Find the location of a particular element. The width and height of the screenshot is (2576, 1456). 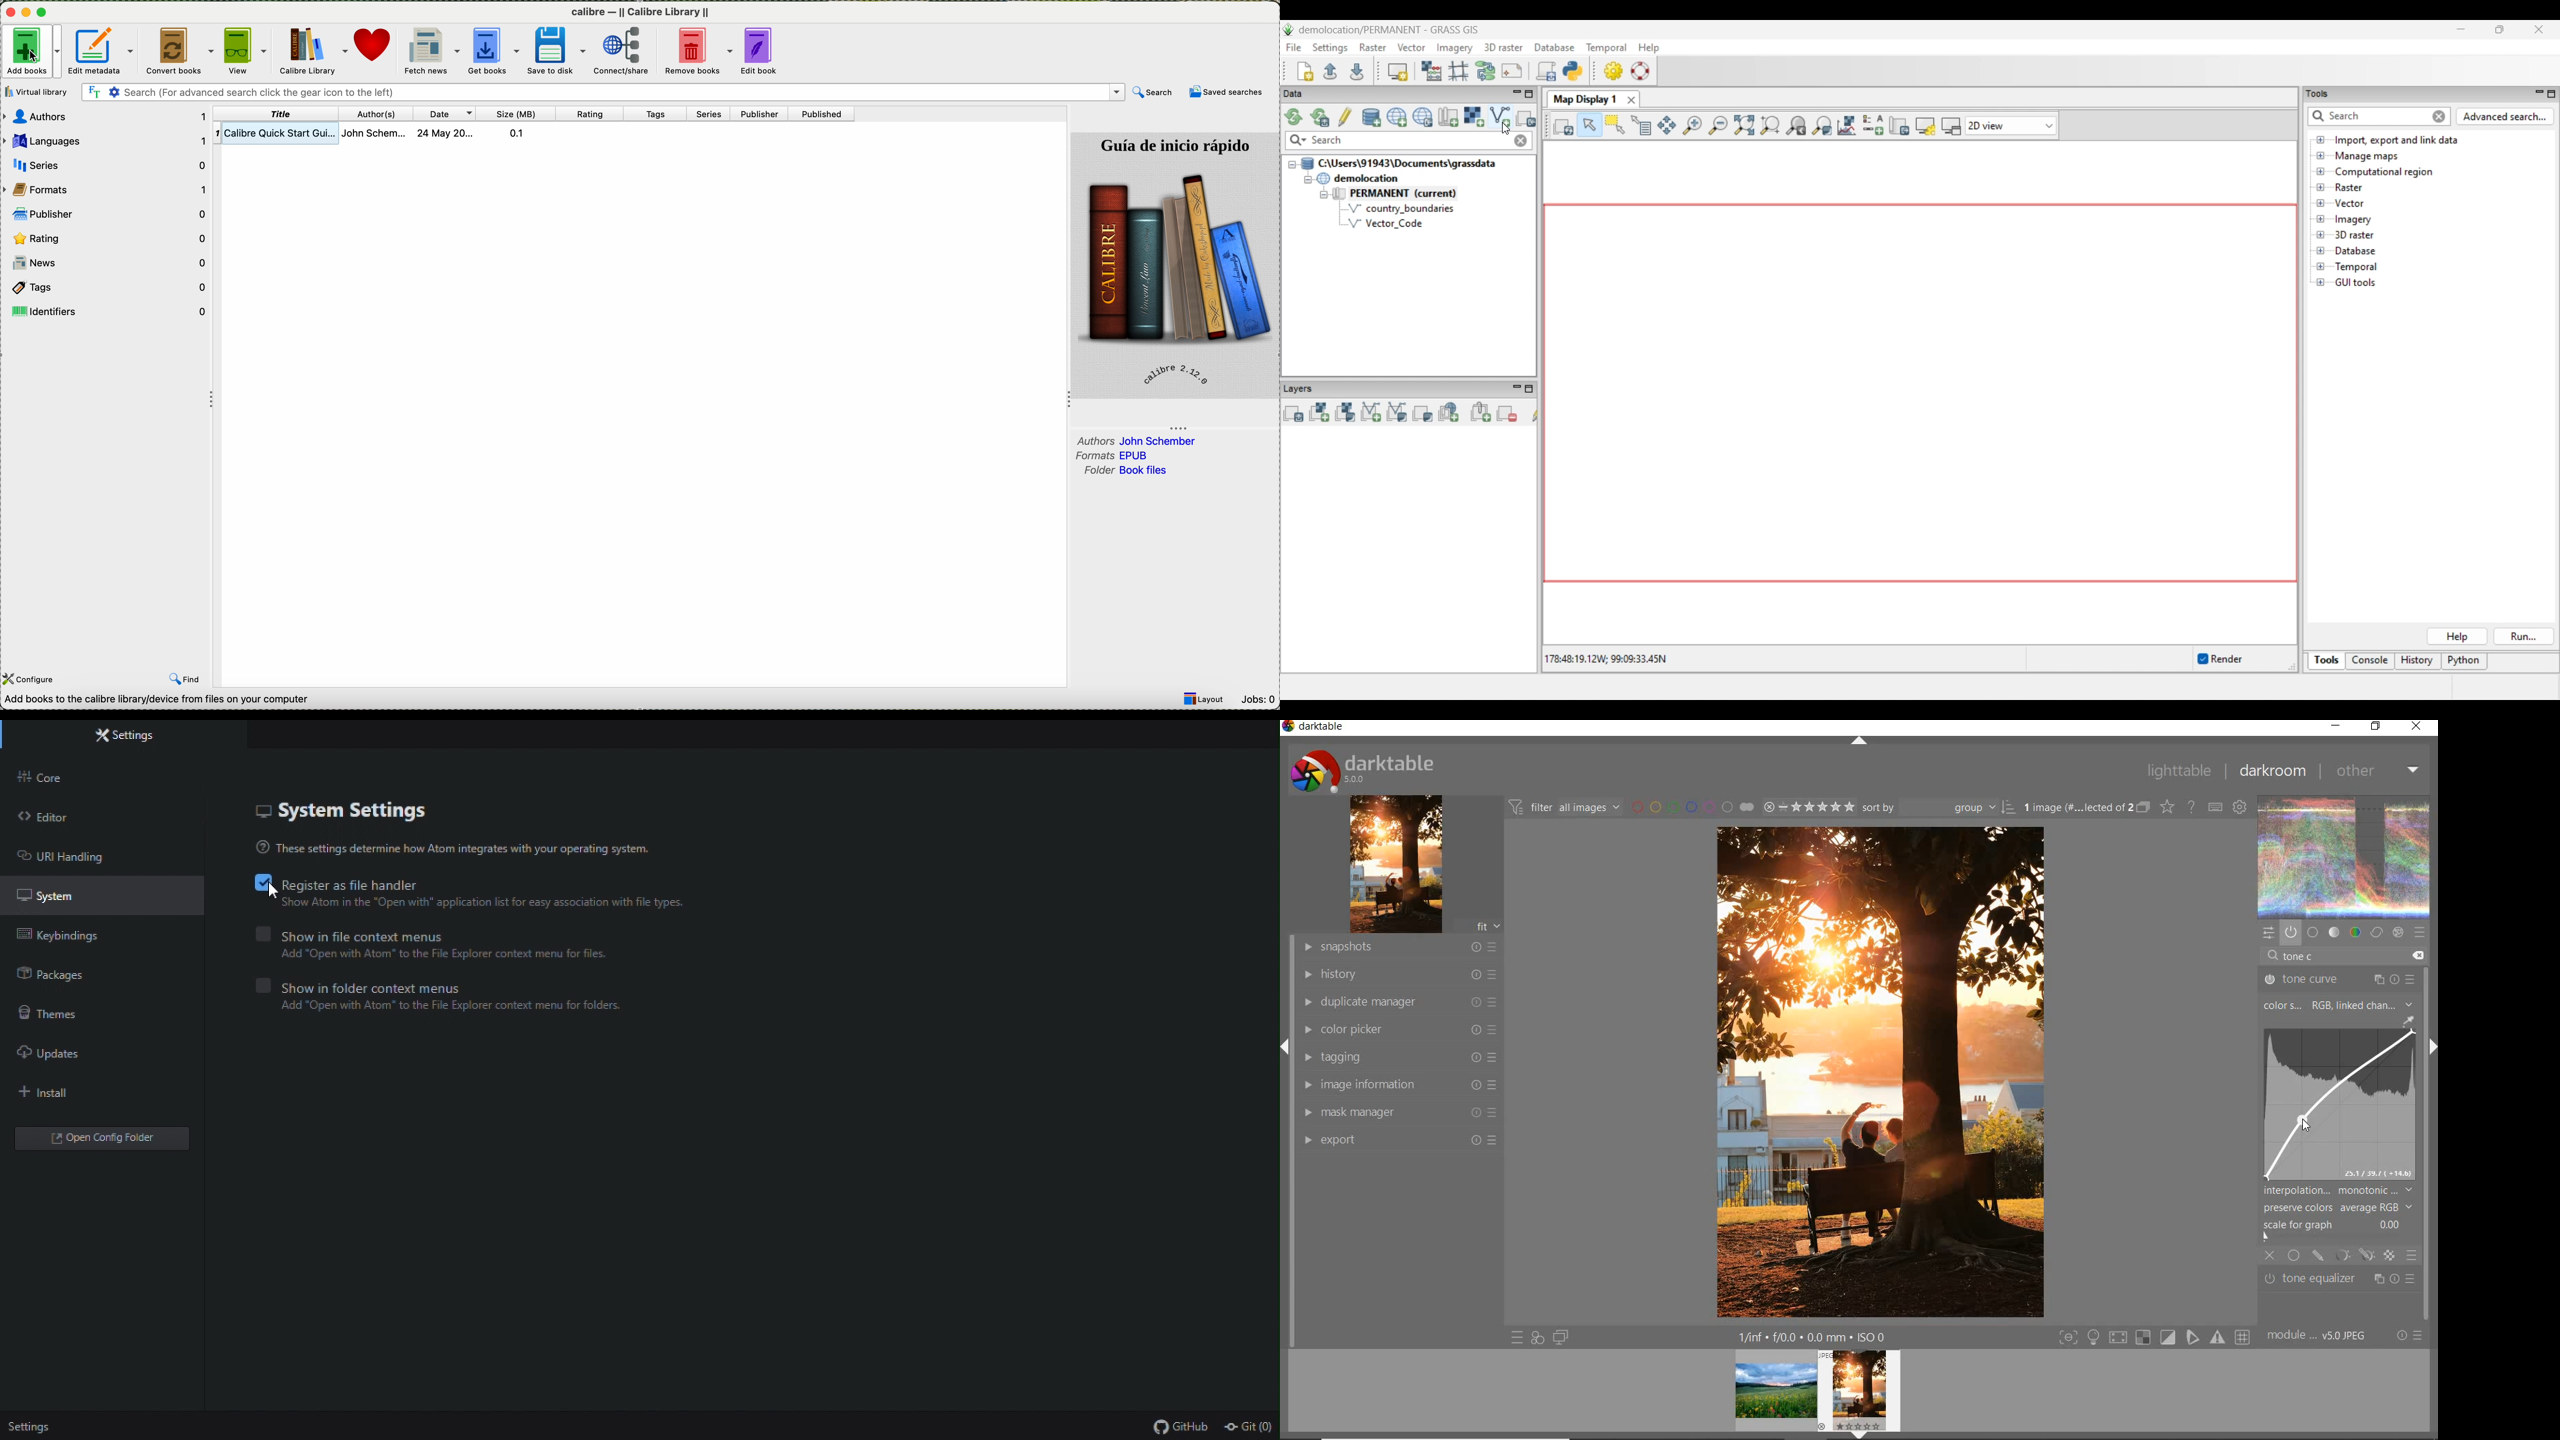

restore is located at coordinates (2378, 727).